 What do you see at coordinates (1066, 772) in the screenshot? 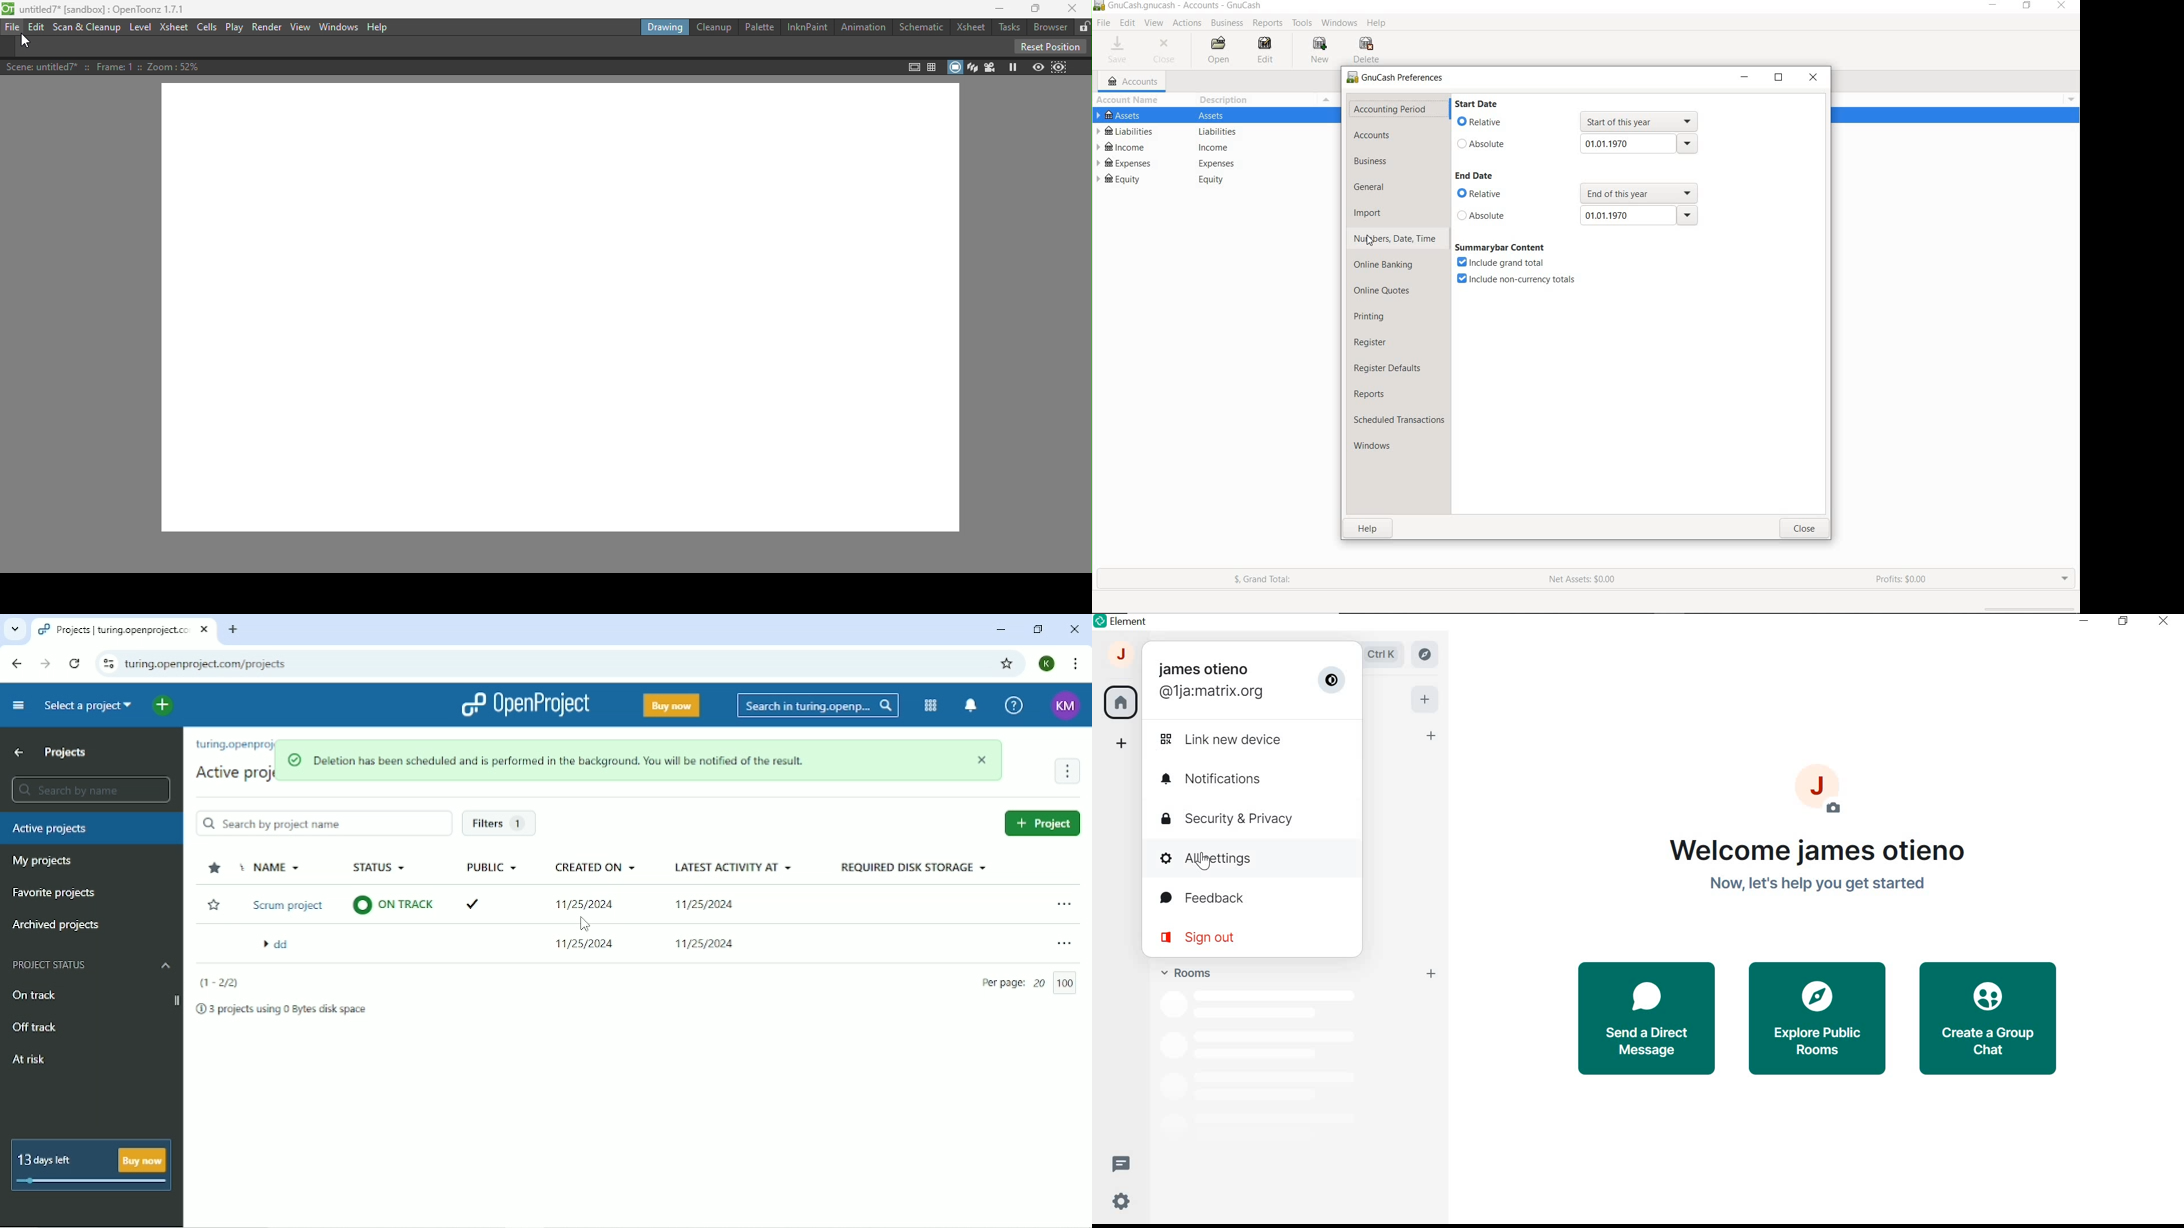
I see `More` at bounding box center [1066, 772].